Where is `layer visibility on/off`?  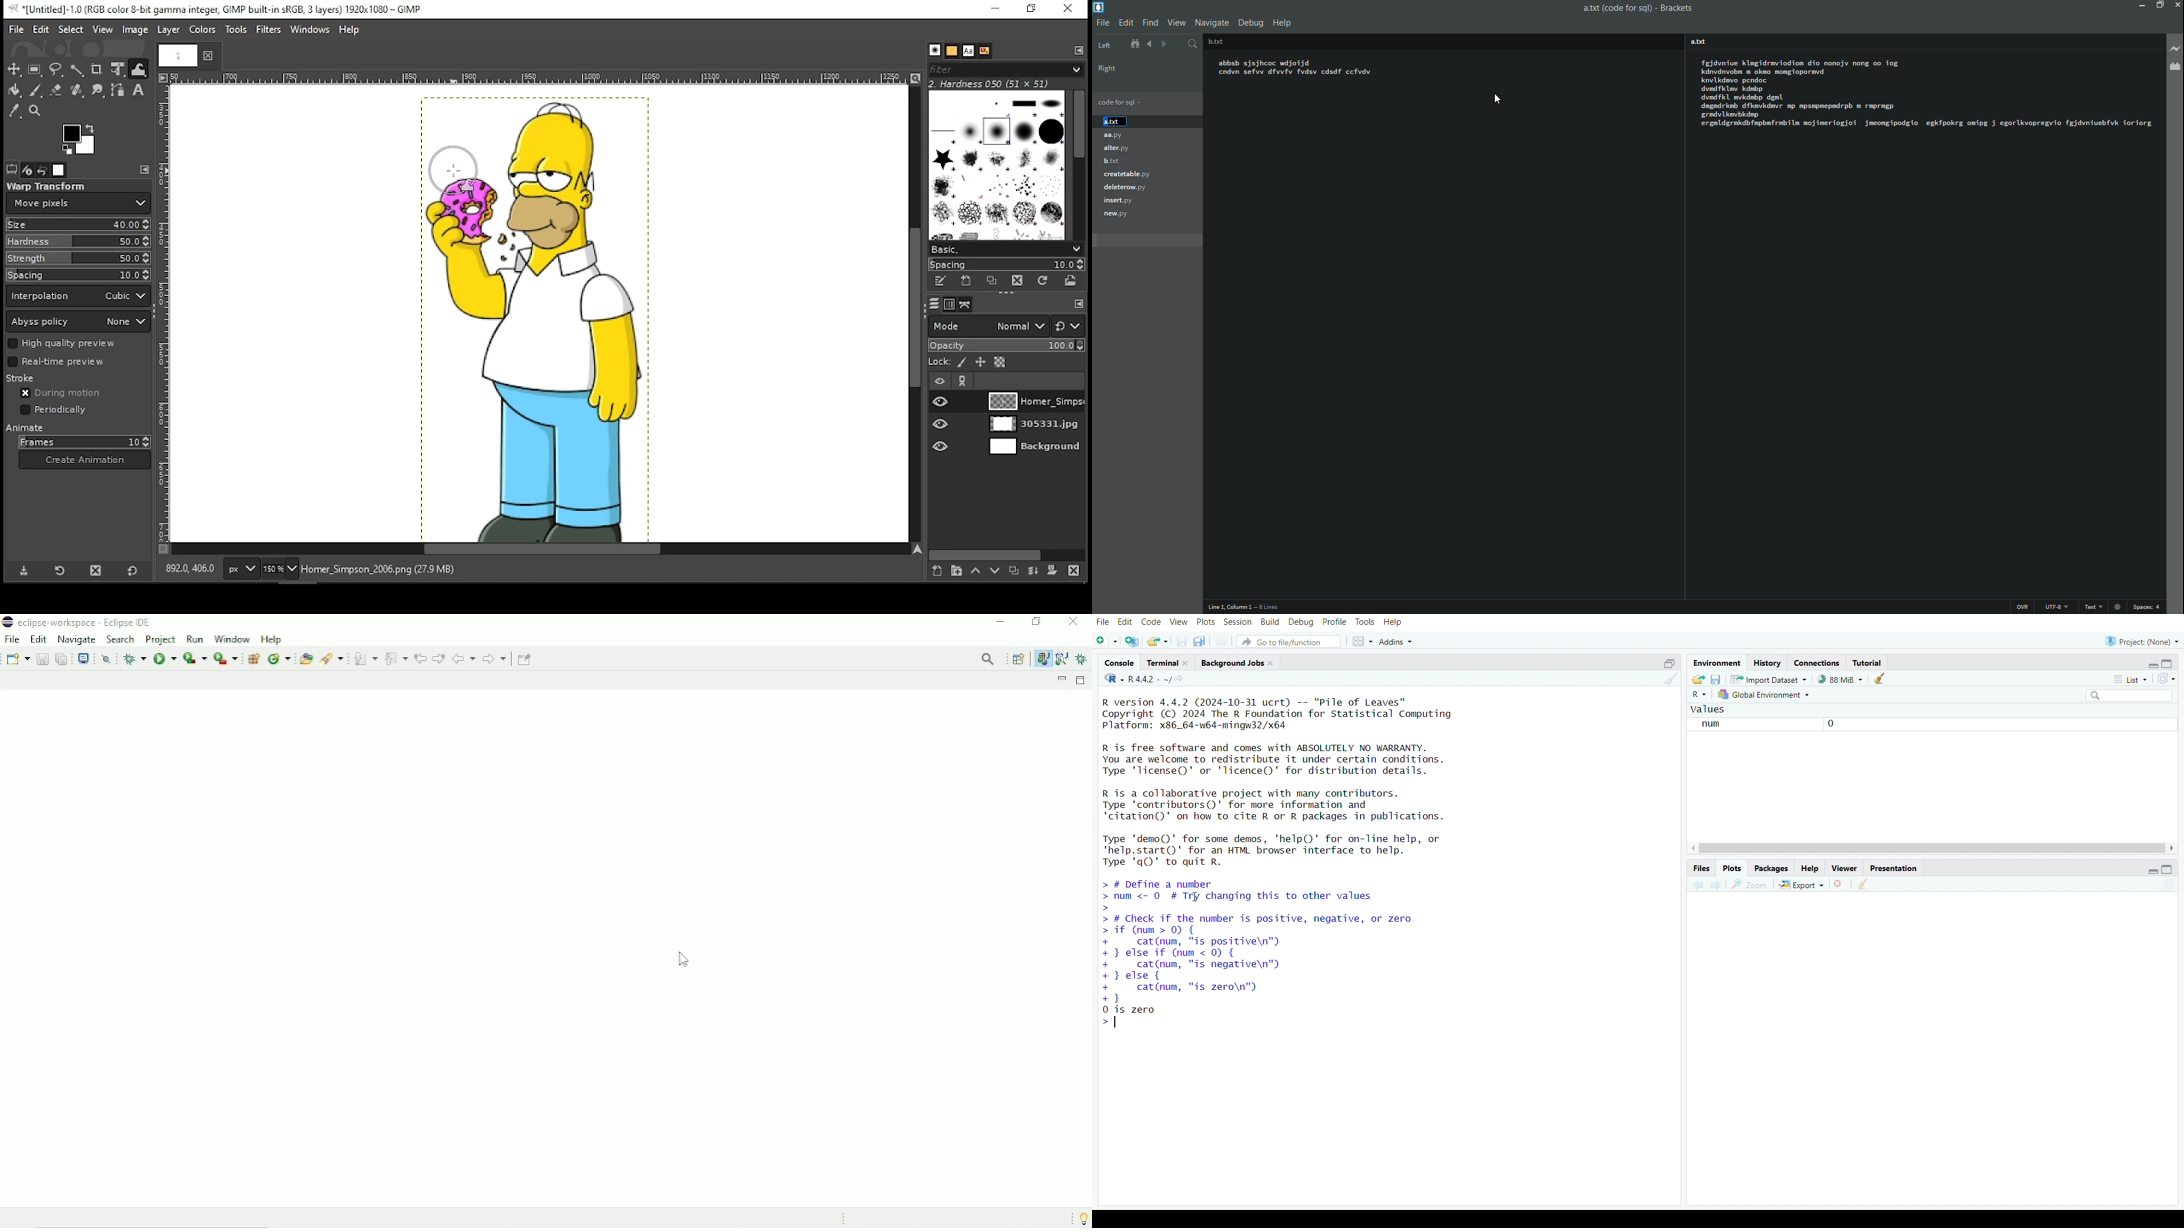 layer visibility on/off is located at coordinates (943, 425).